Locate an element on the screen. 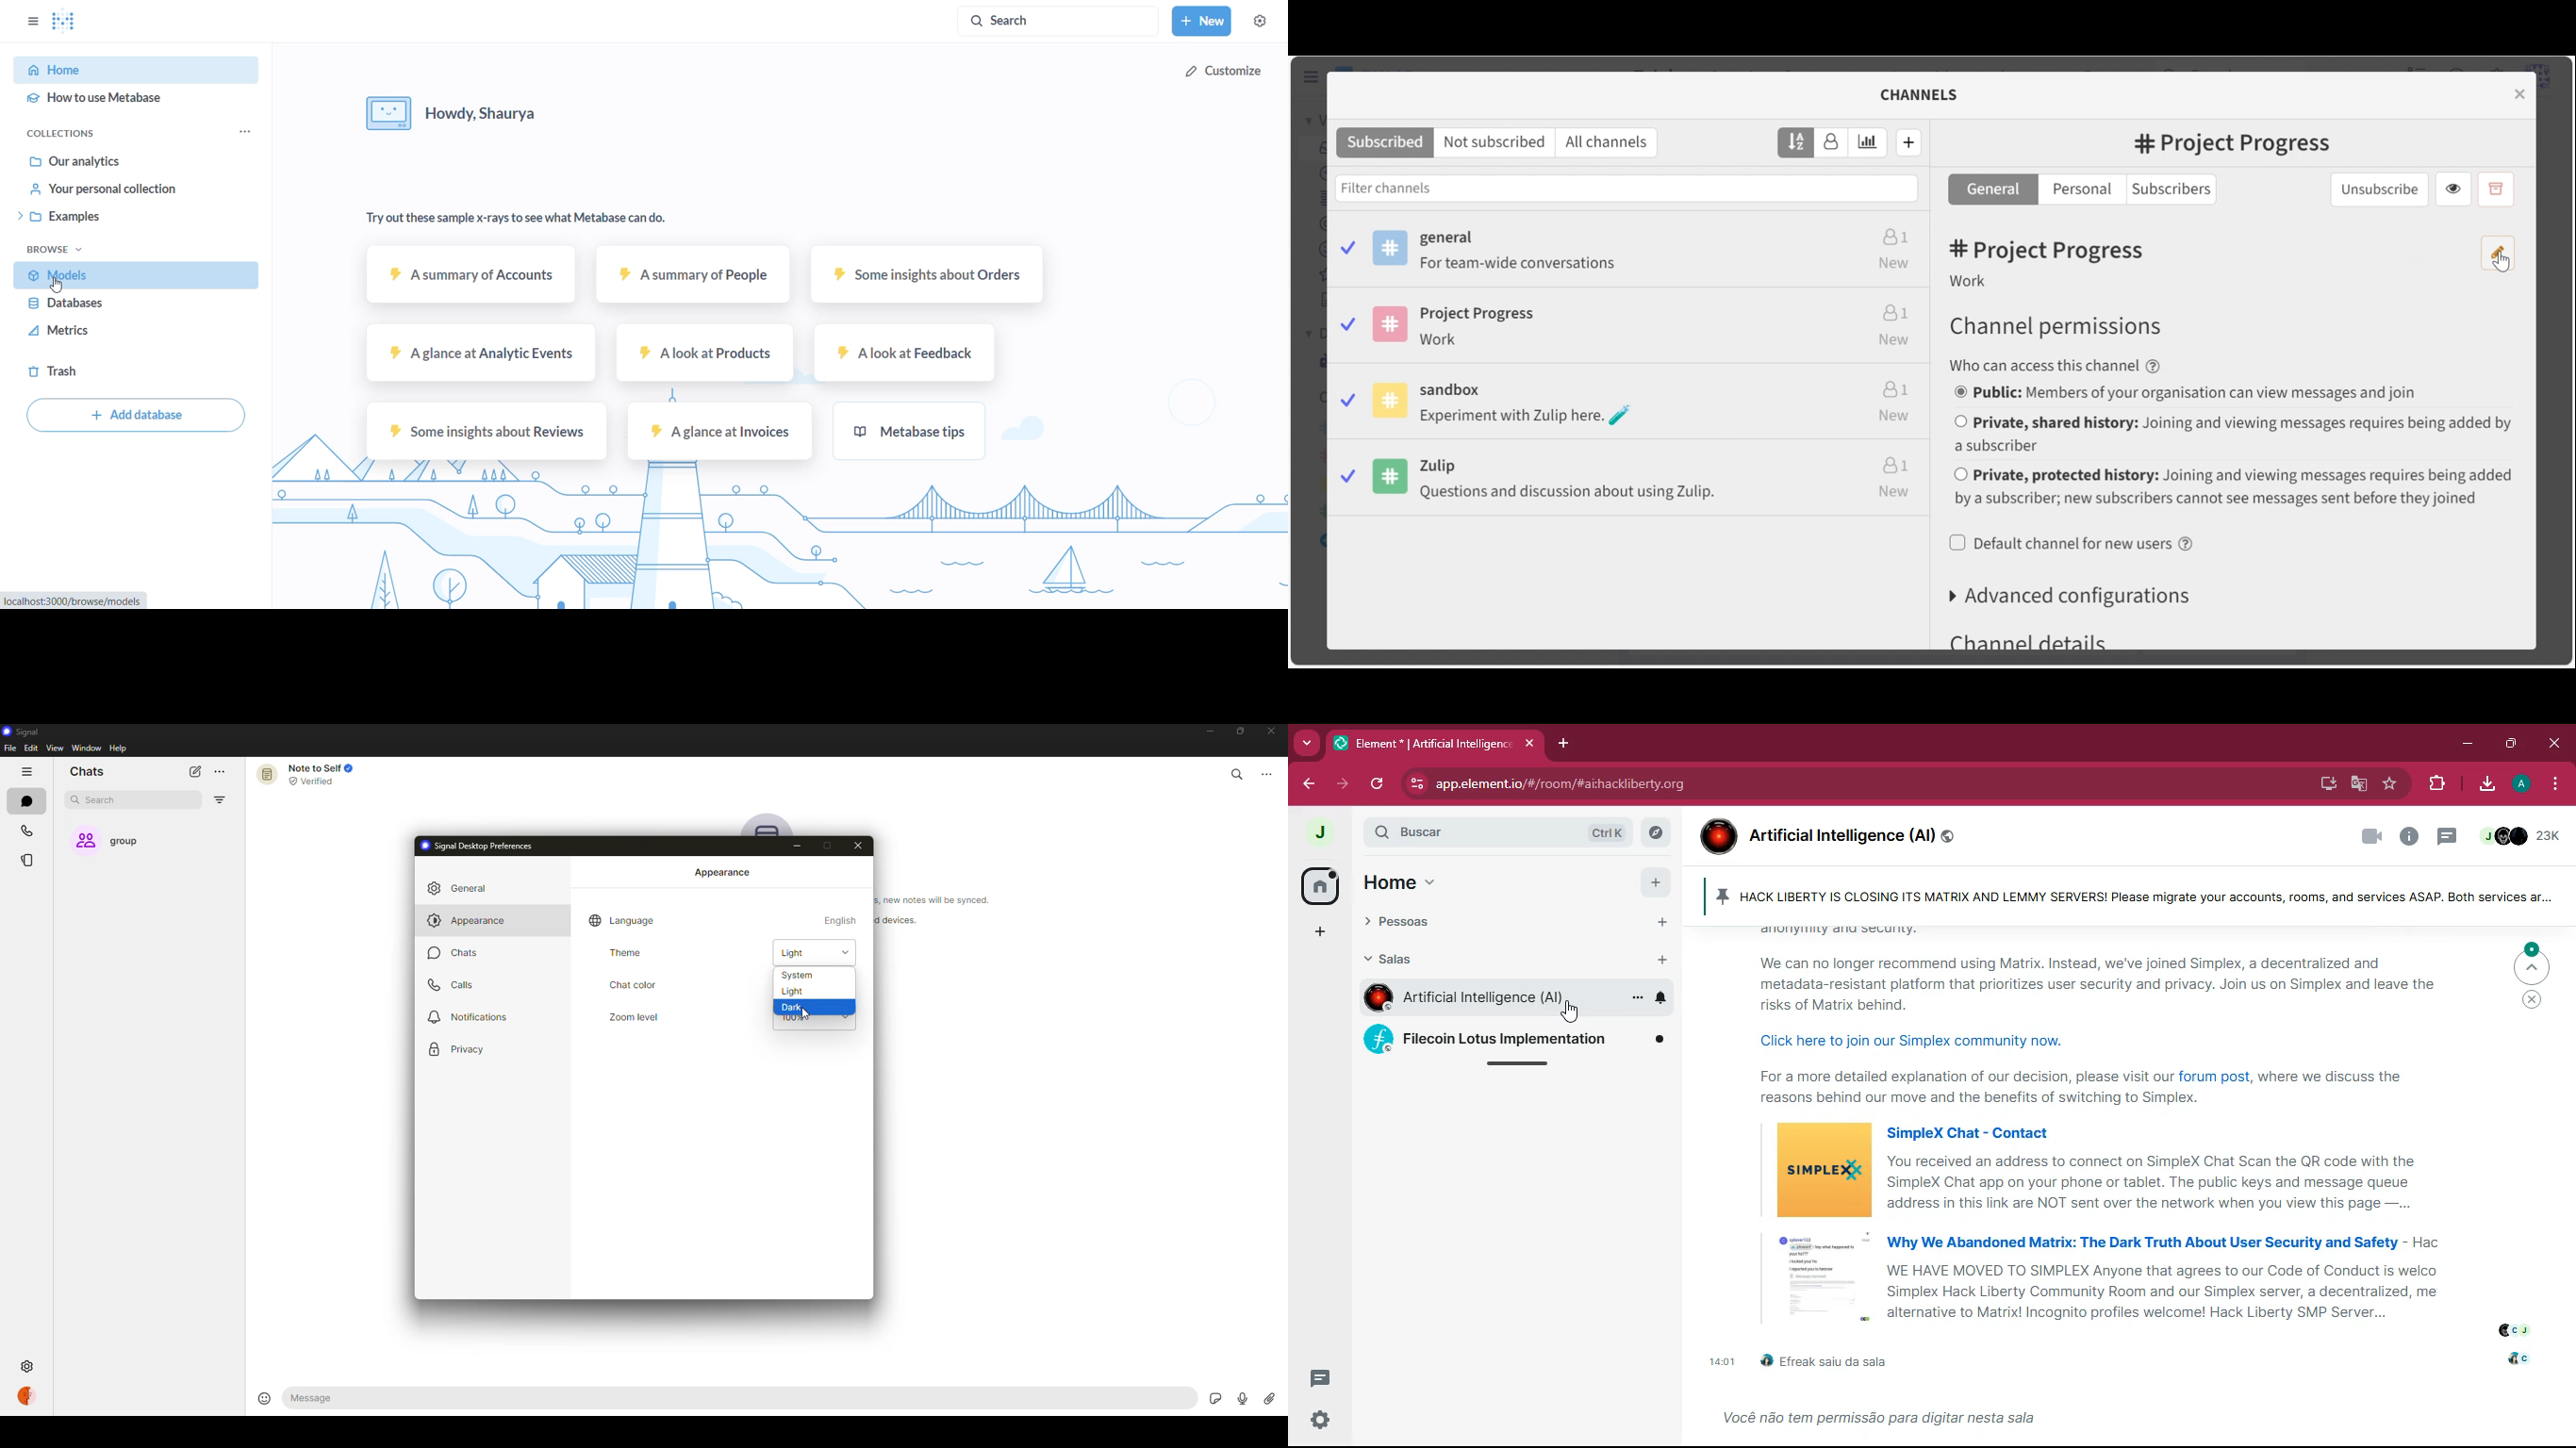  Not Subscribed is located at coordinates (1494, 141).